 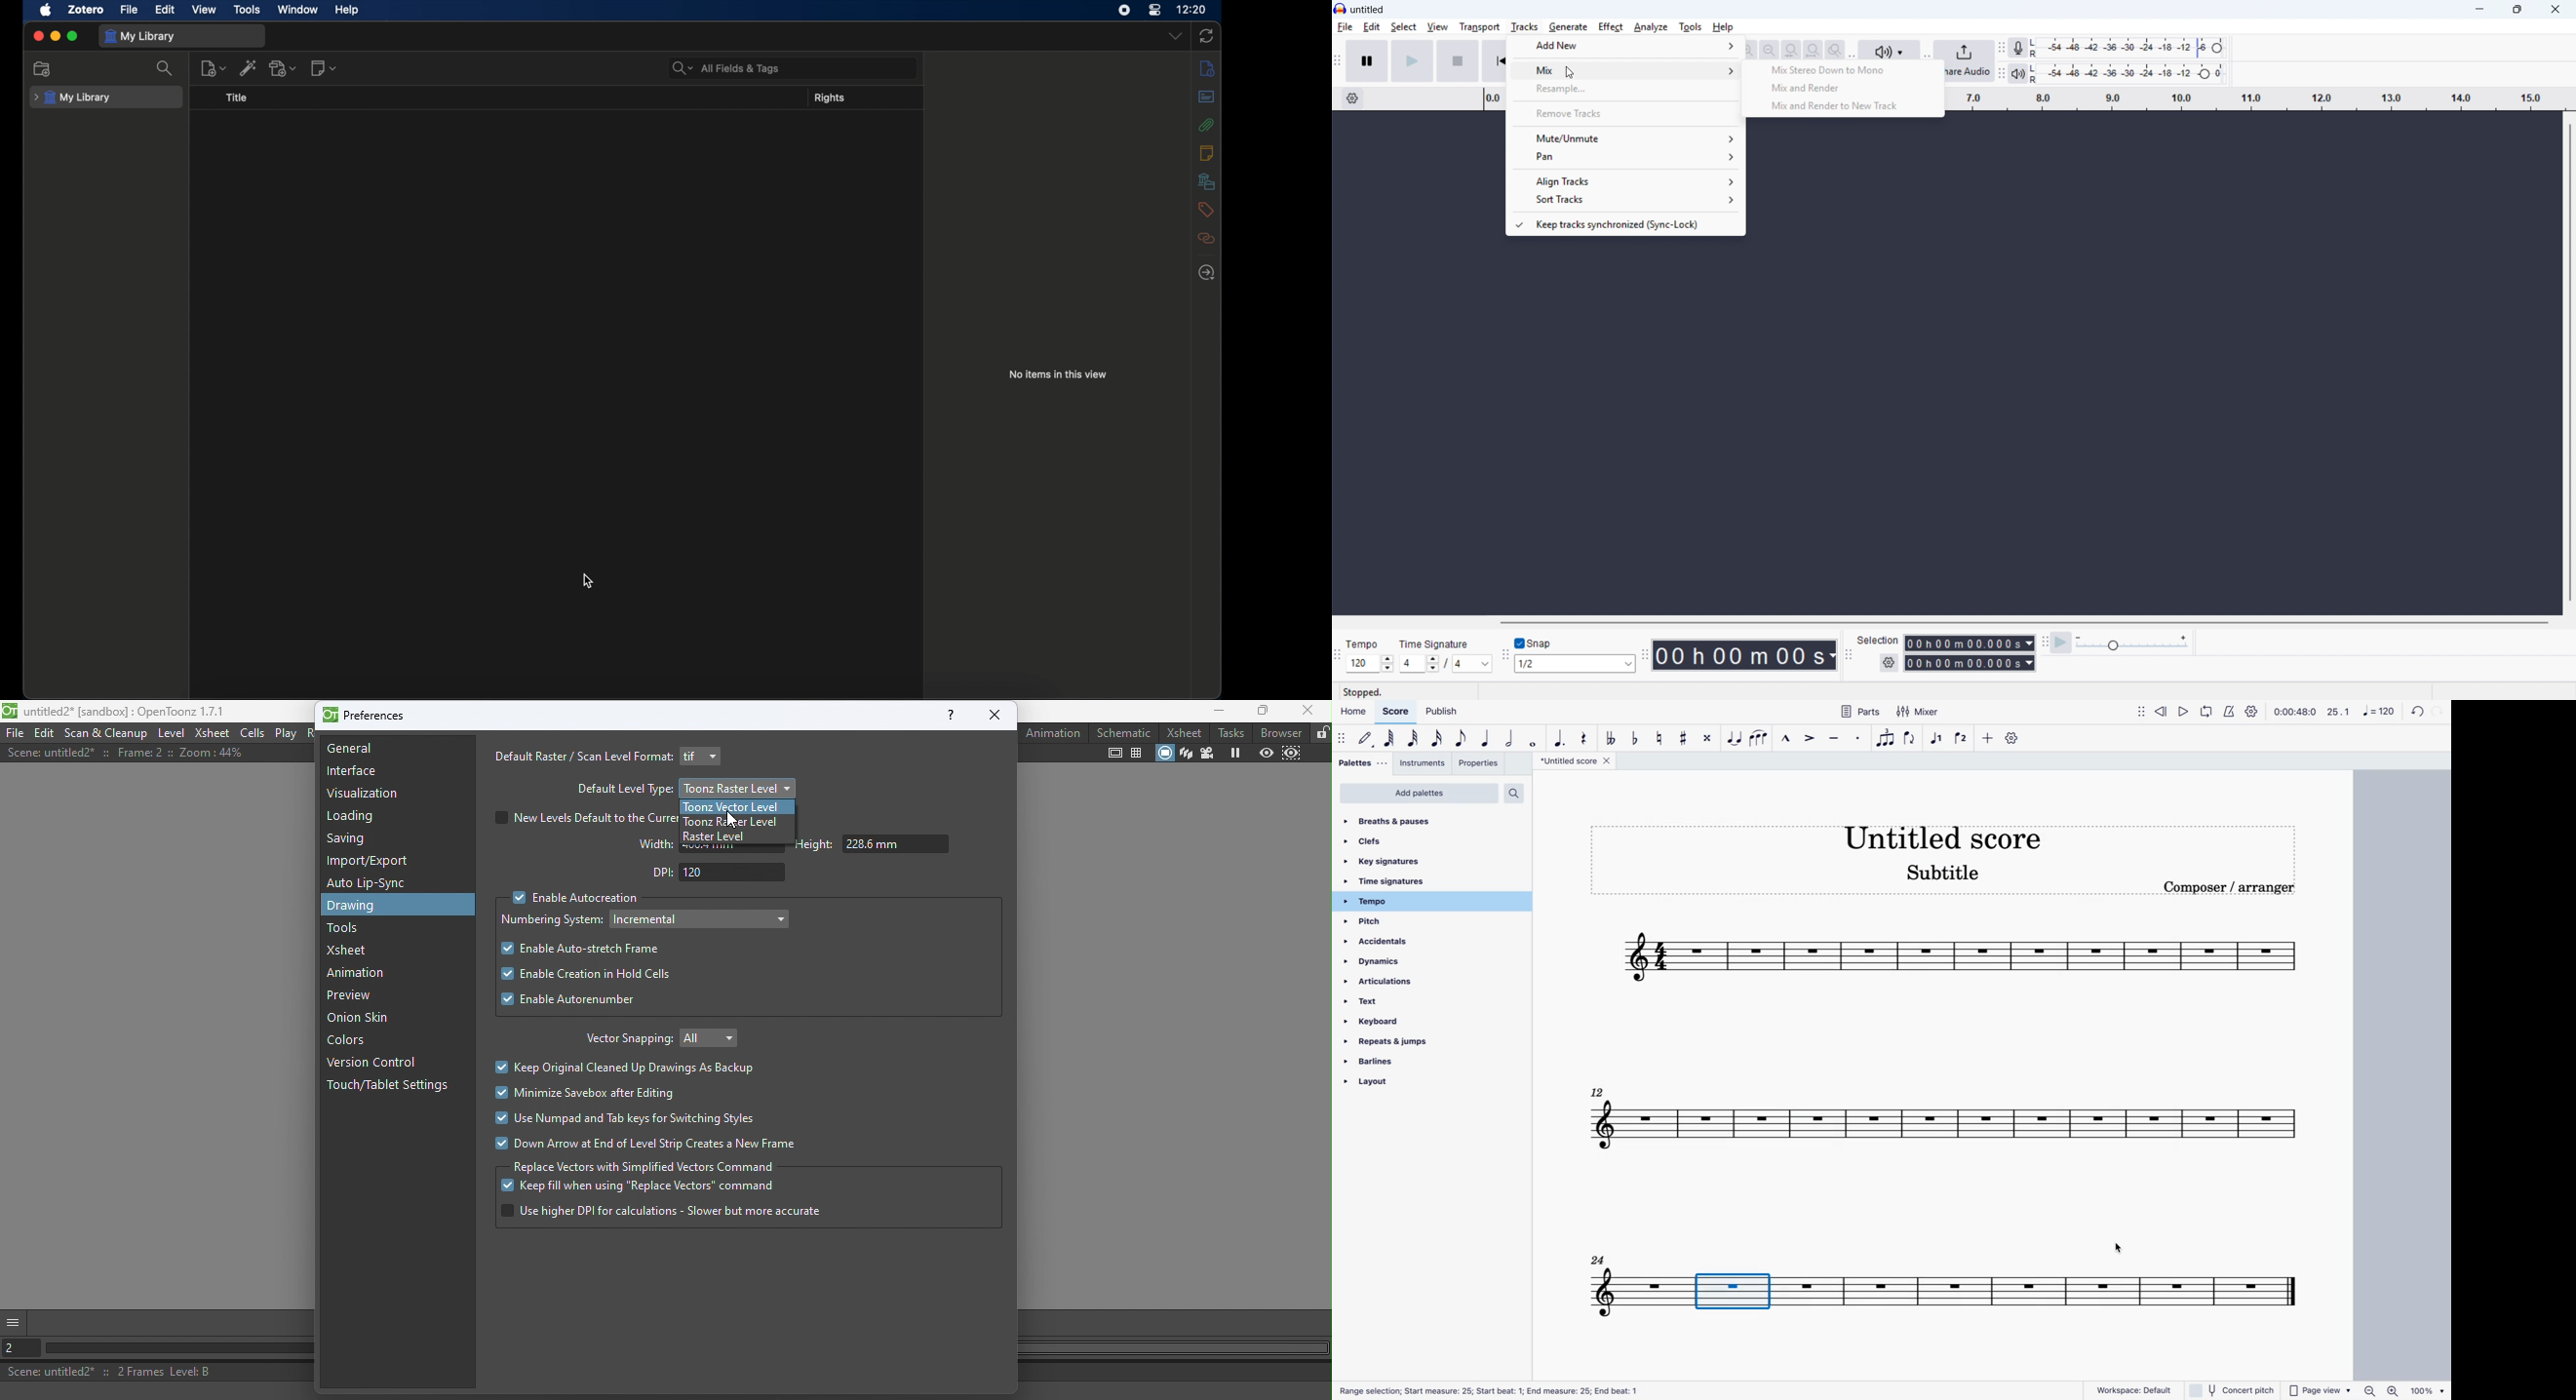 What do you see at coordinates (2064, 1293) in the screenshot?
I see `score` at bounding box center [2064, 1293].